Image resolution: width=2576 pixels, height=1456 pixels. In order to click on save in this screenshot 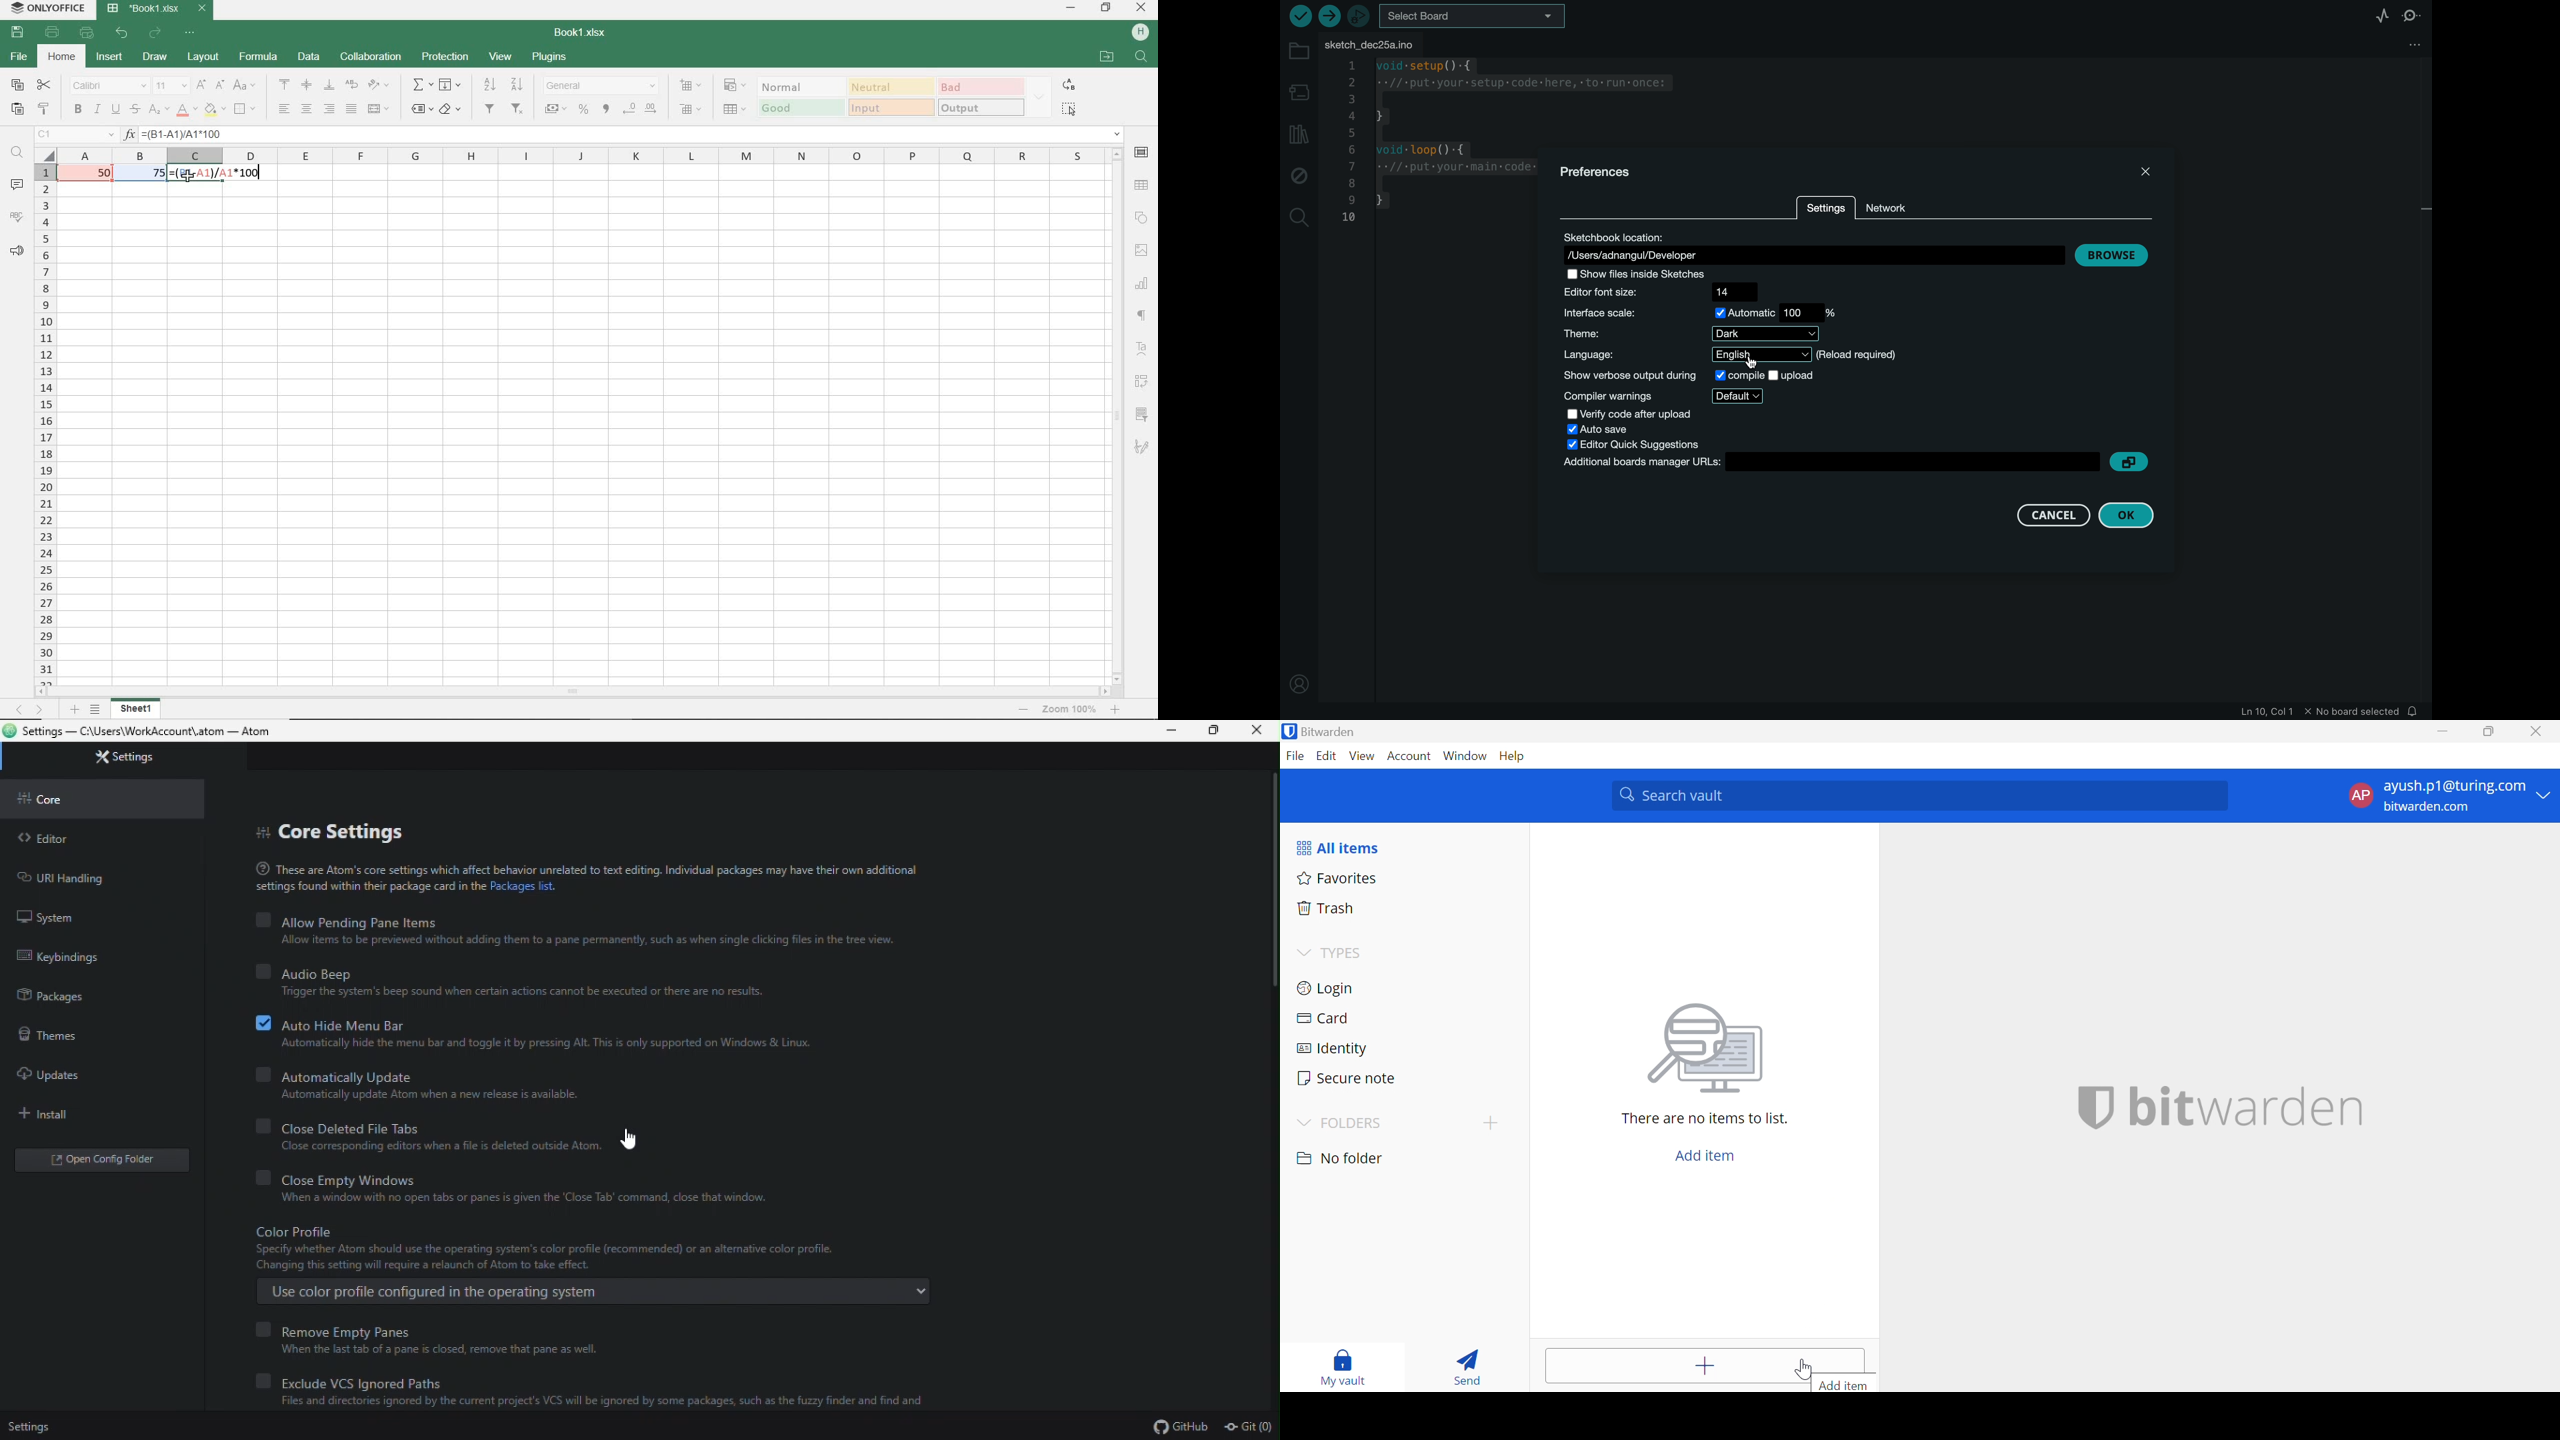, I will do `click(17, 33)`.